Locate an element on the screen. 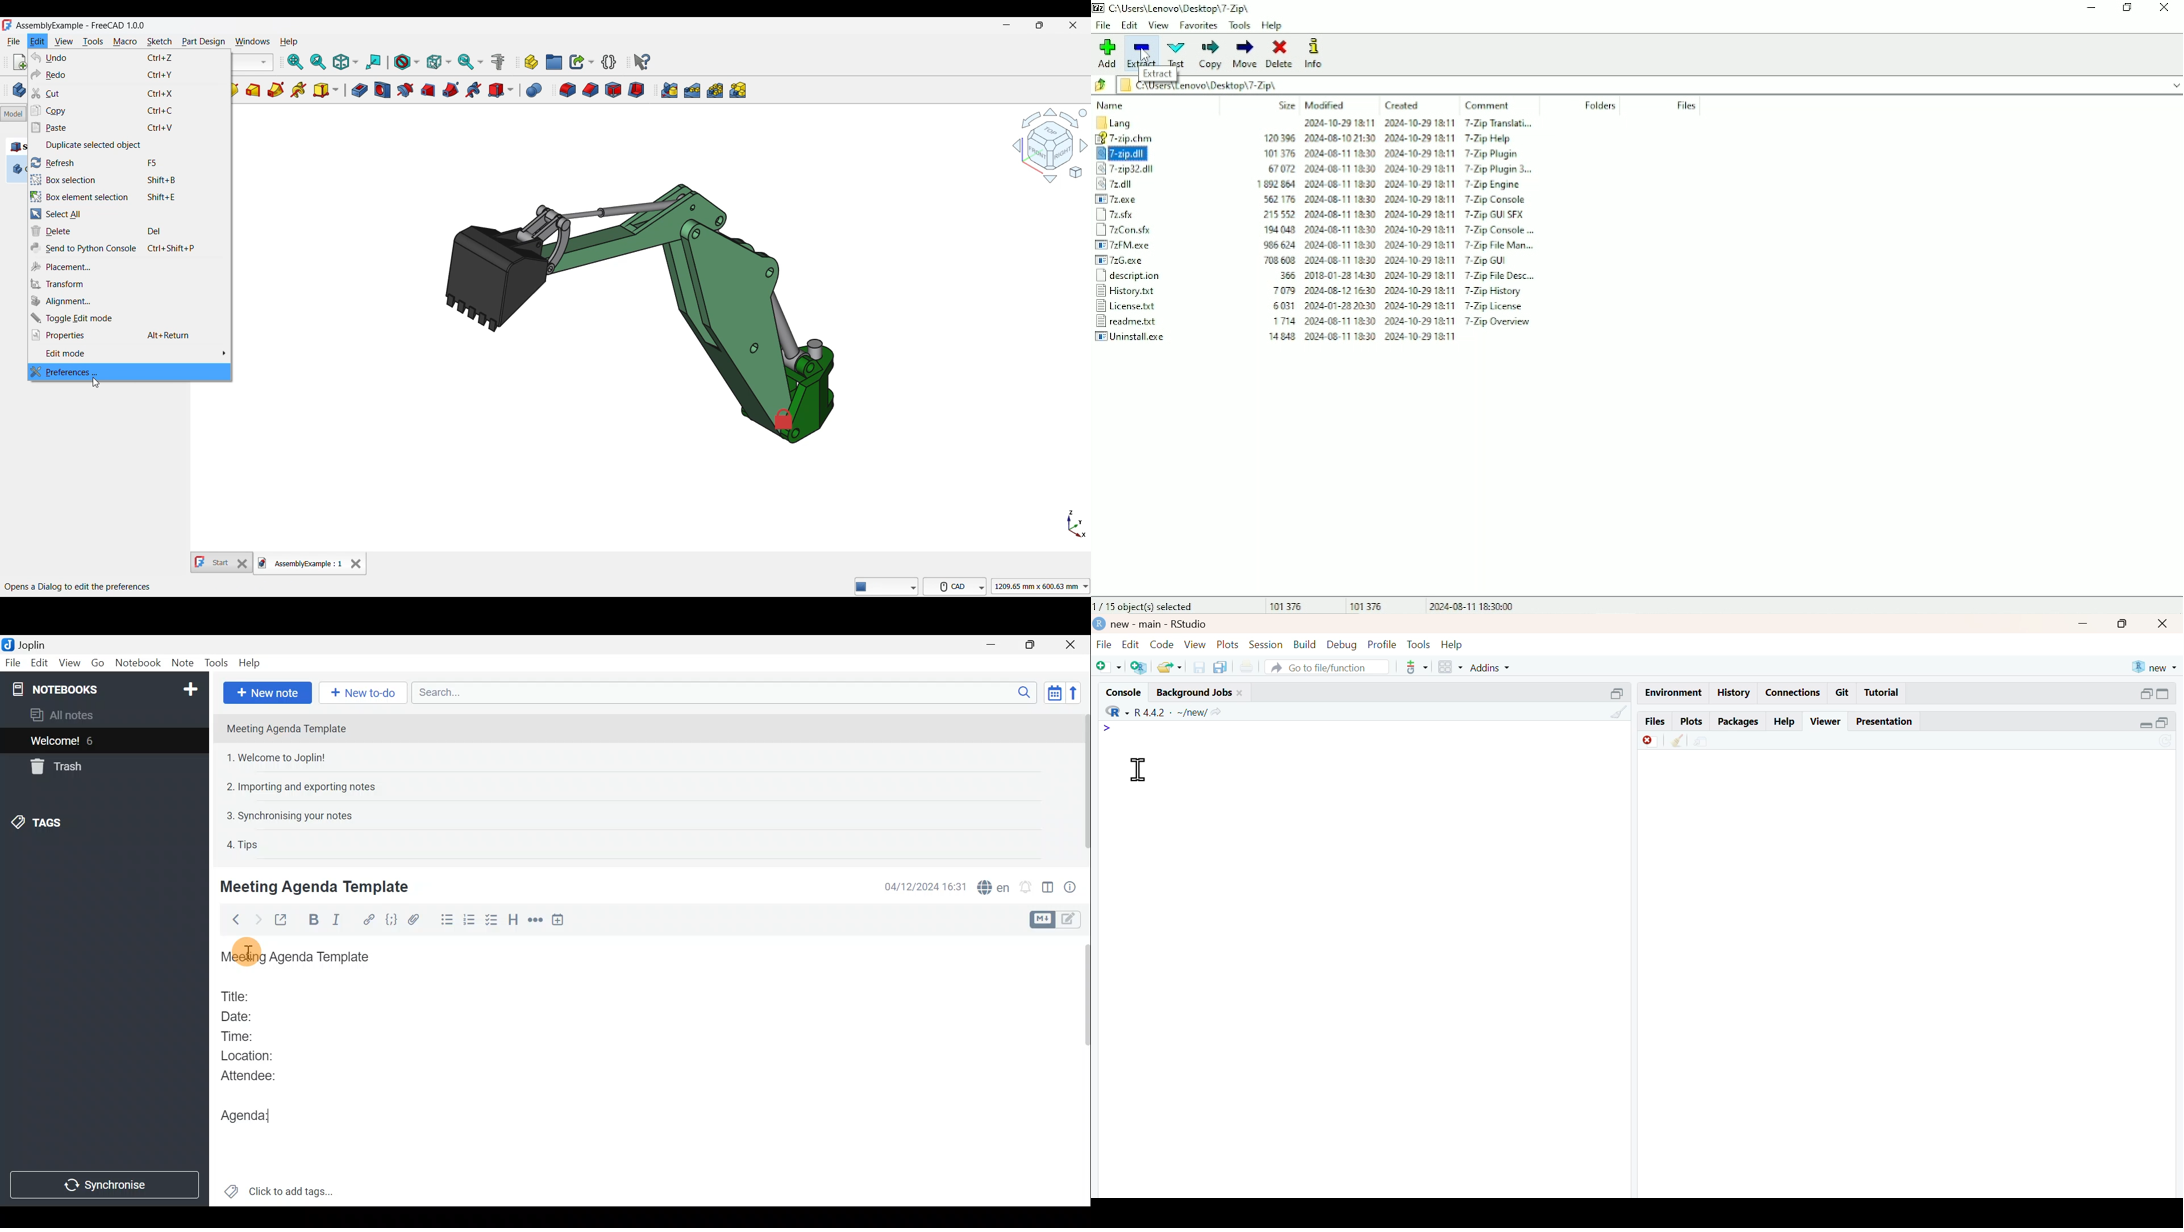  edit is located at coordinates (1131, 645).